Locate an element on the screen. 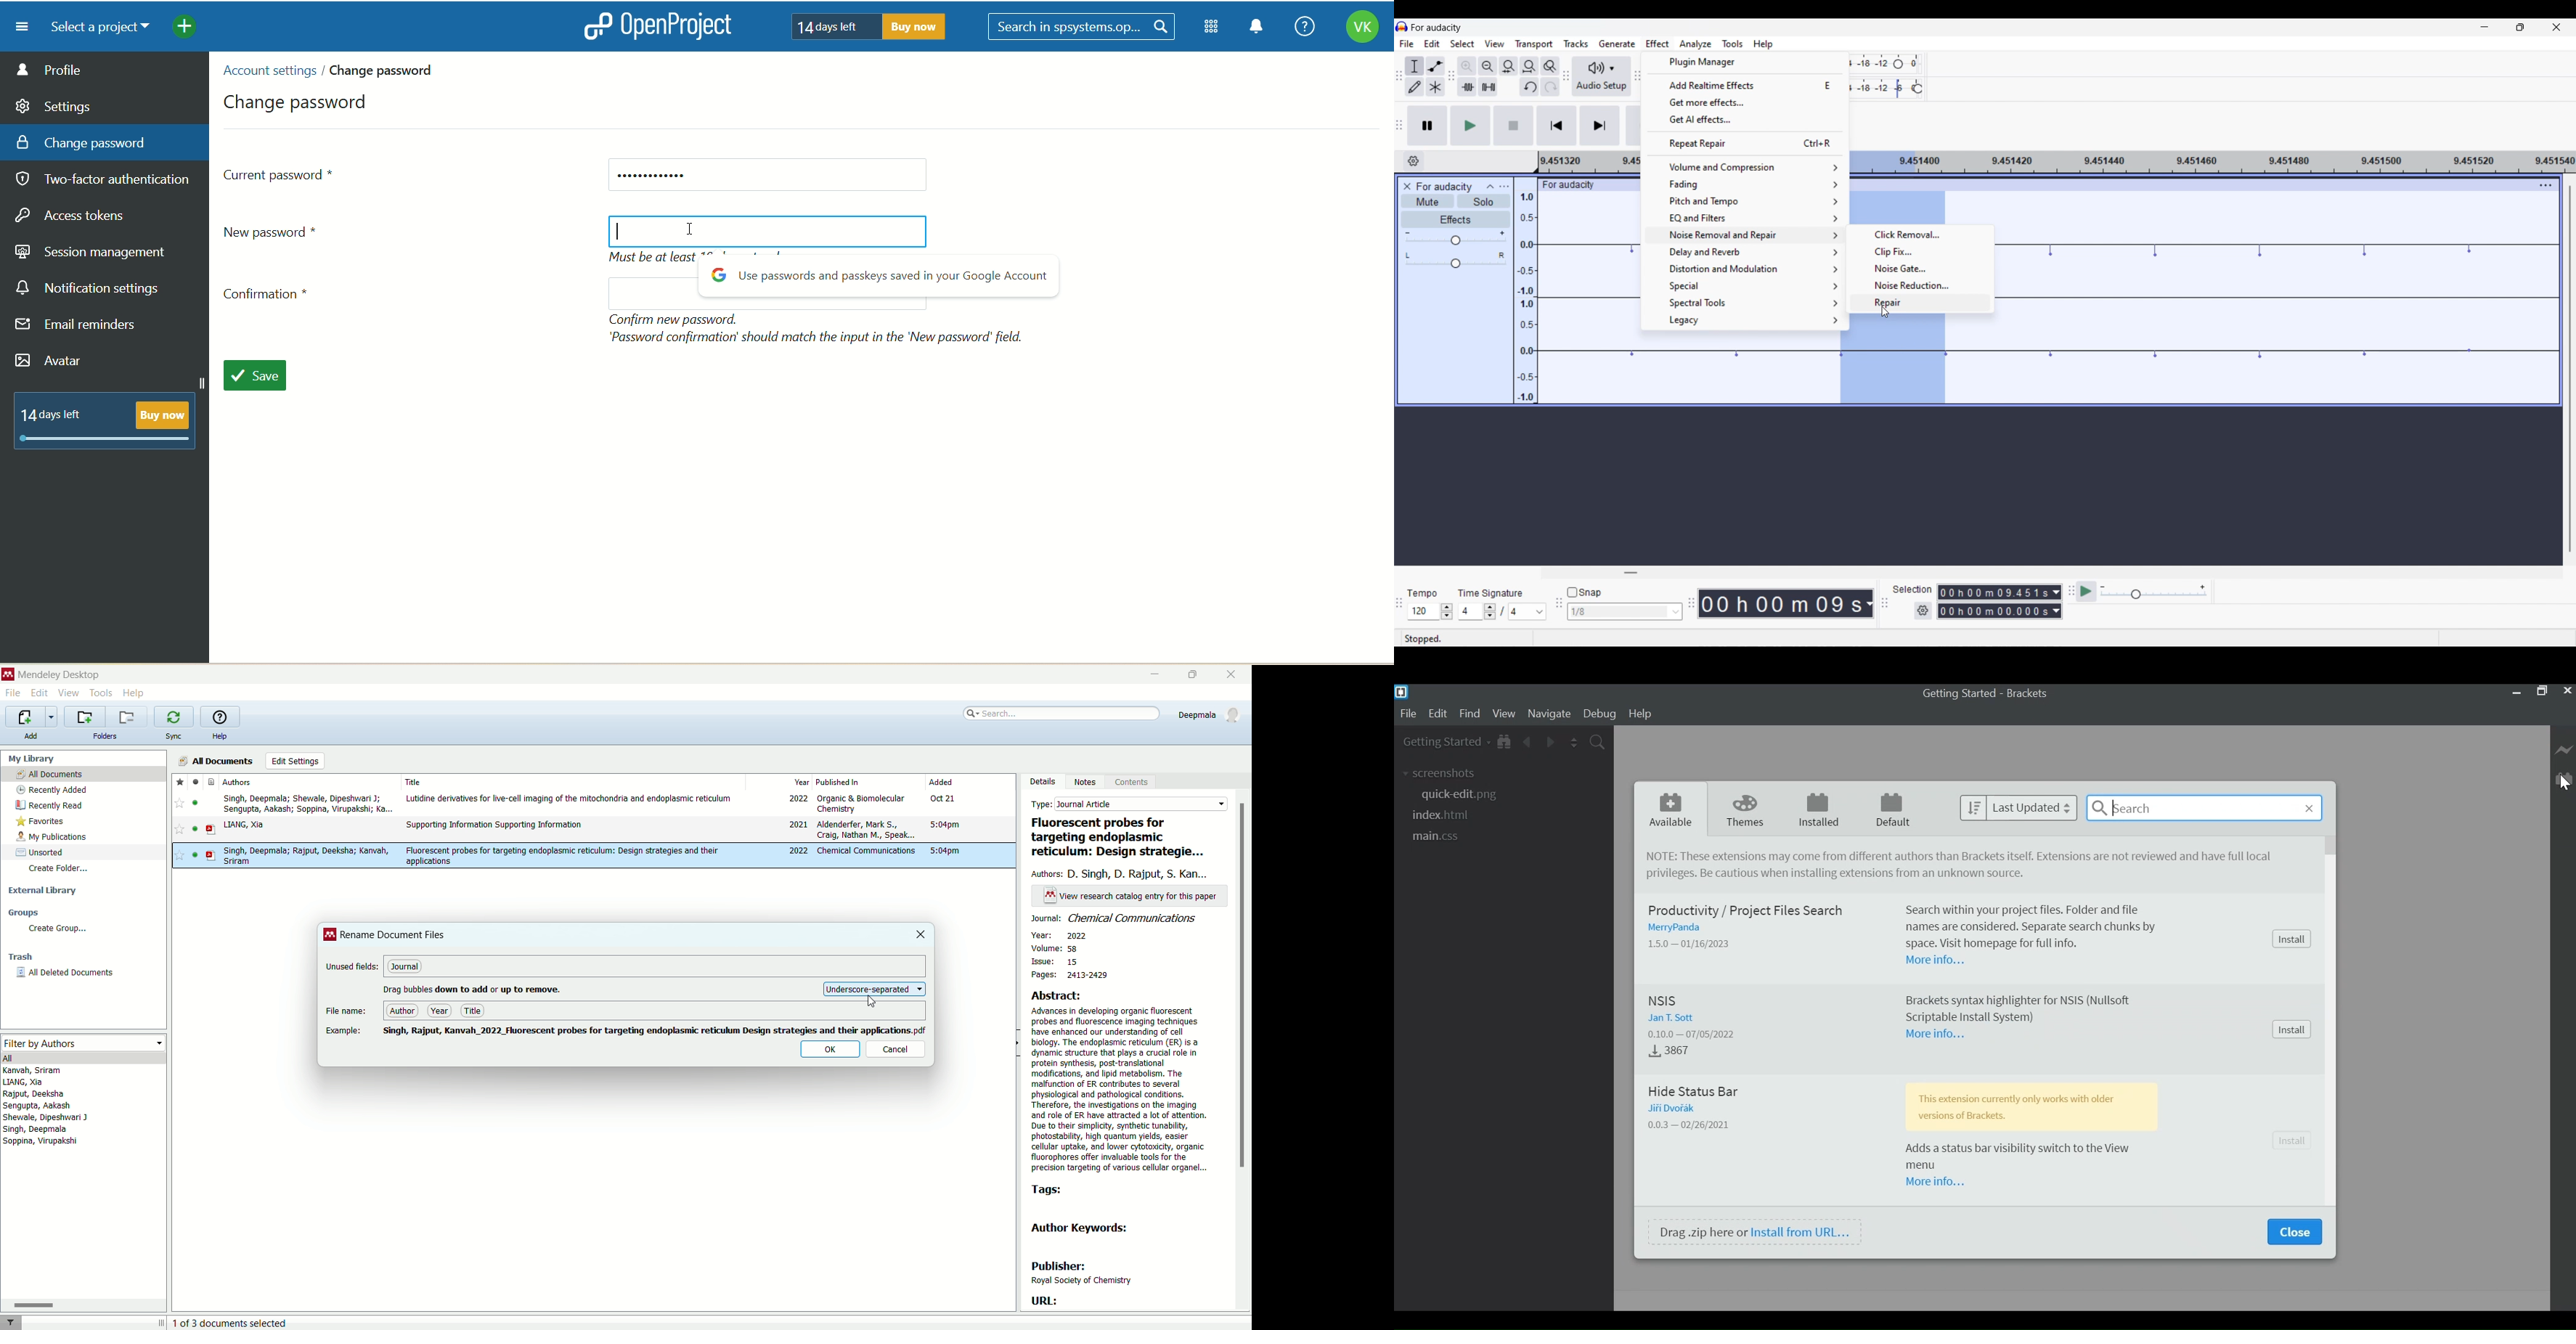  trash is located at coordinates (21, 958).